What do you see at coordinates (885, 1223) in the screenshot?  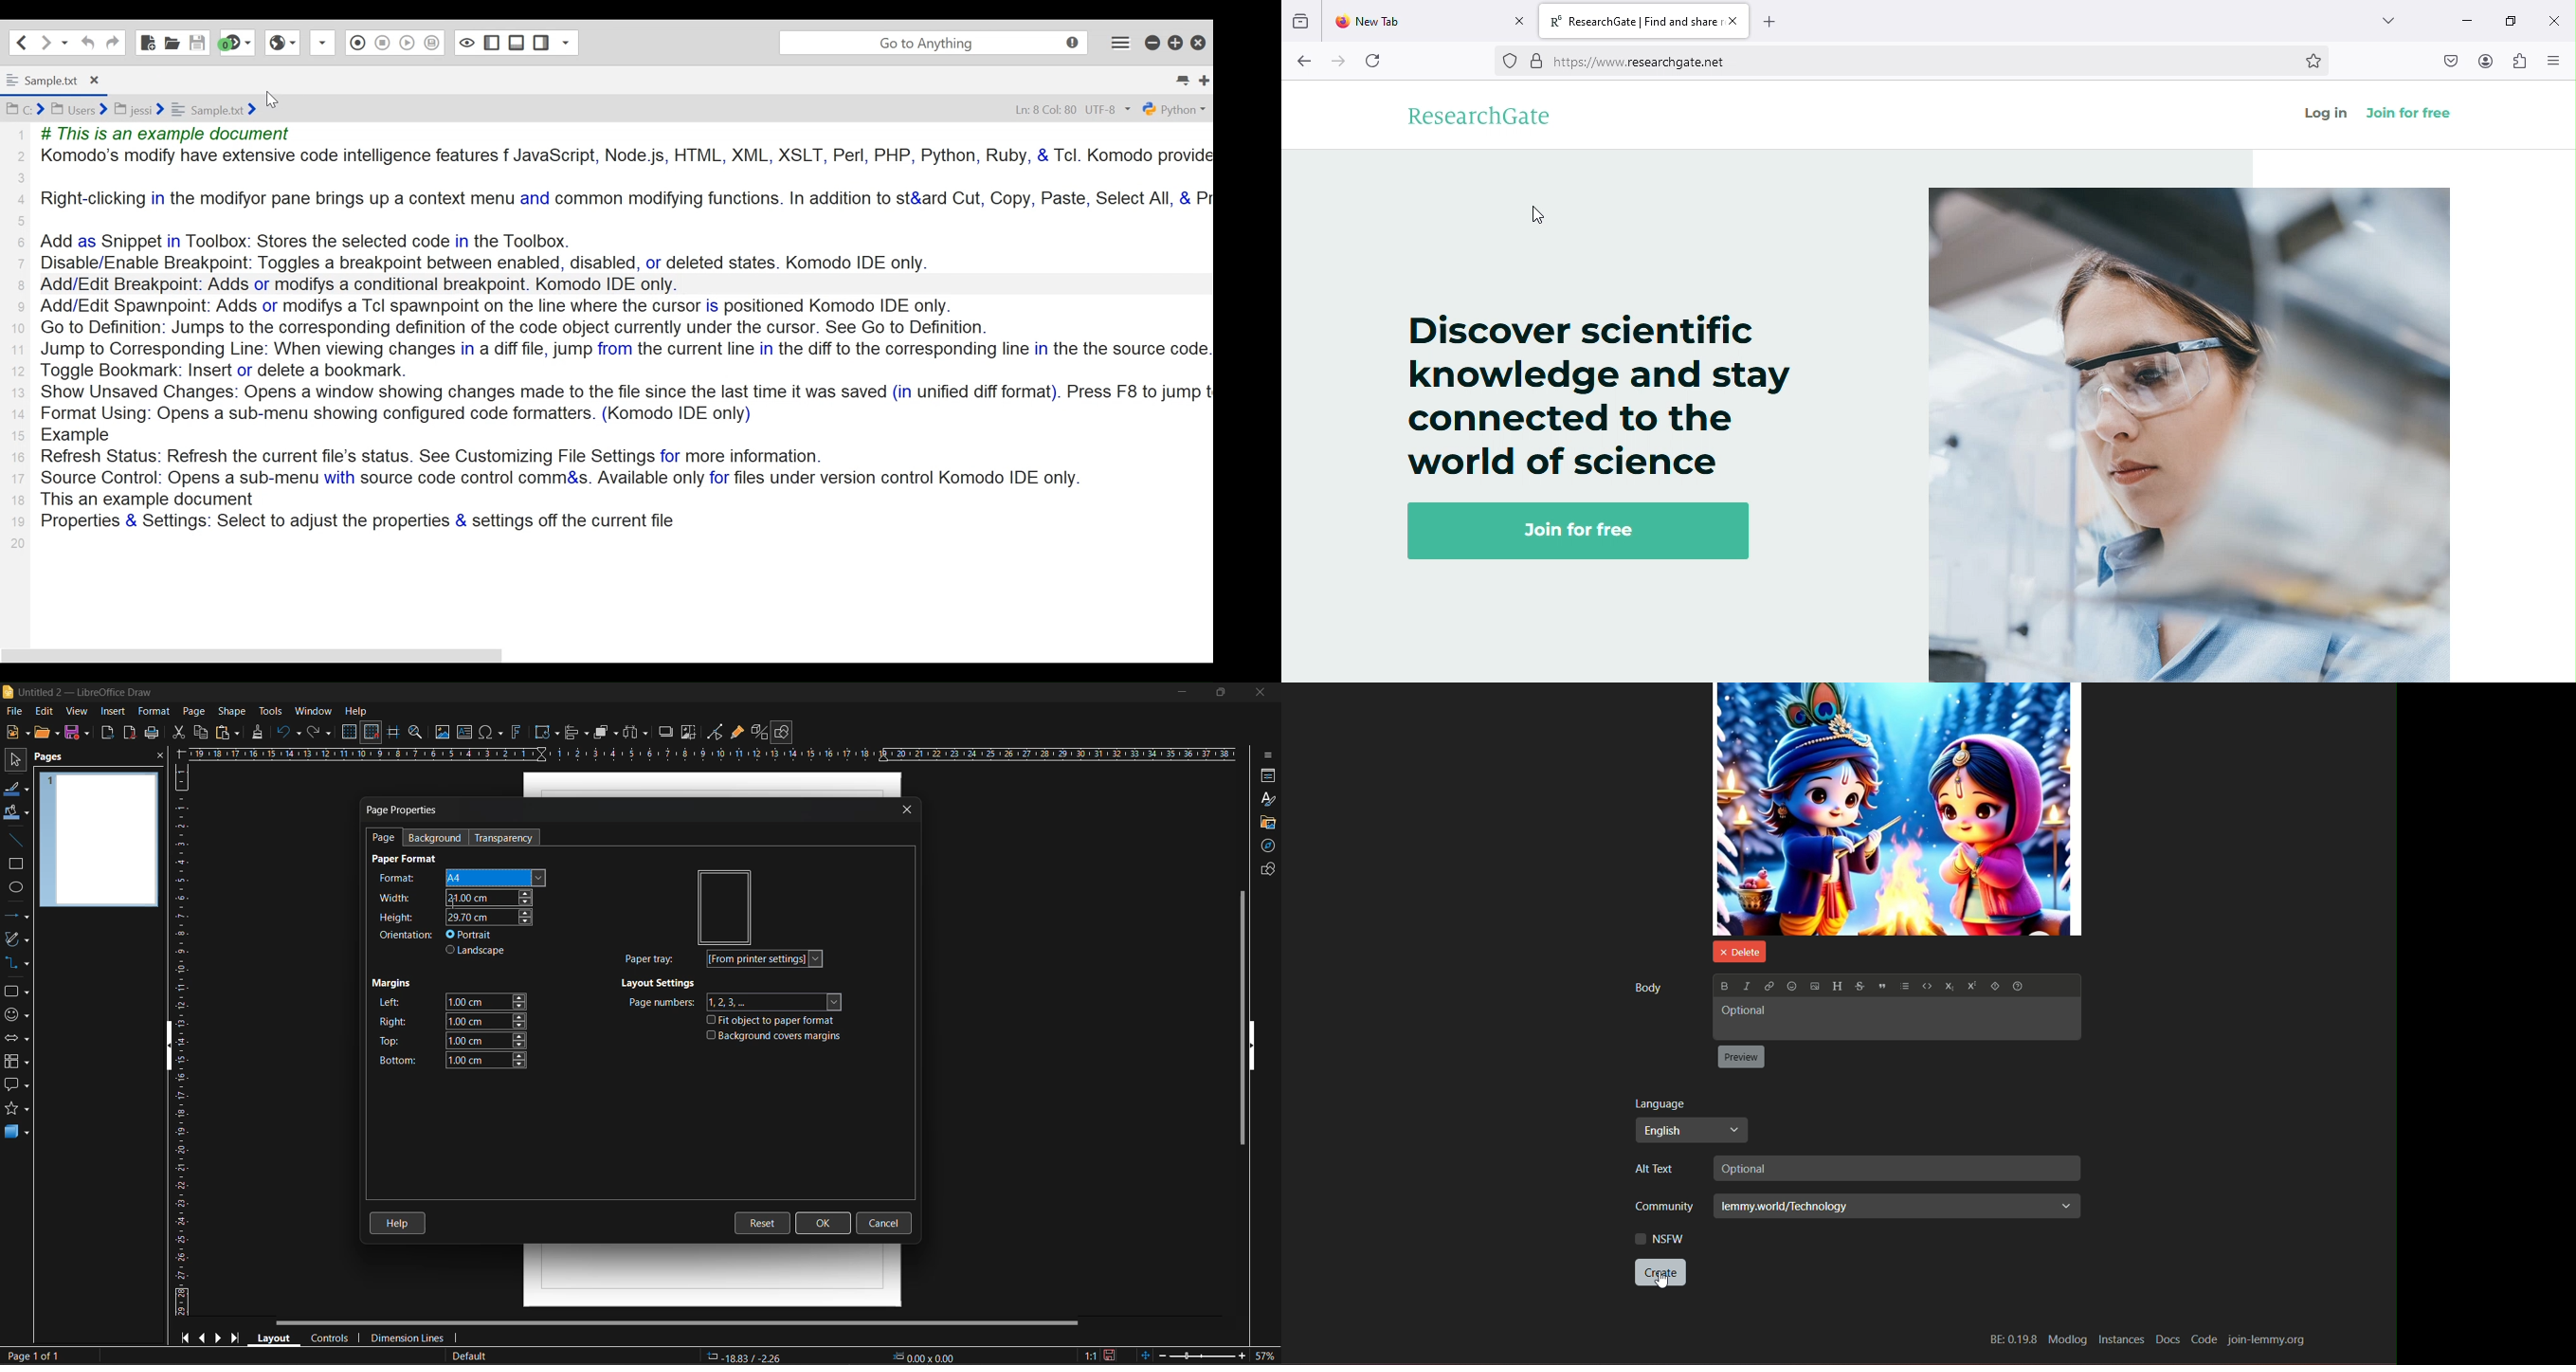 I see `cancel` at bounding box center [885, 1223].